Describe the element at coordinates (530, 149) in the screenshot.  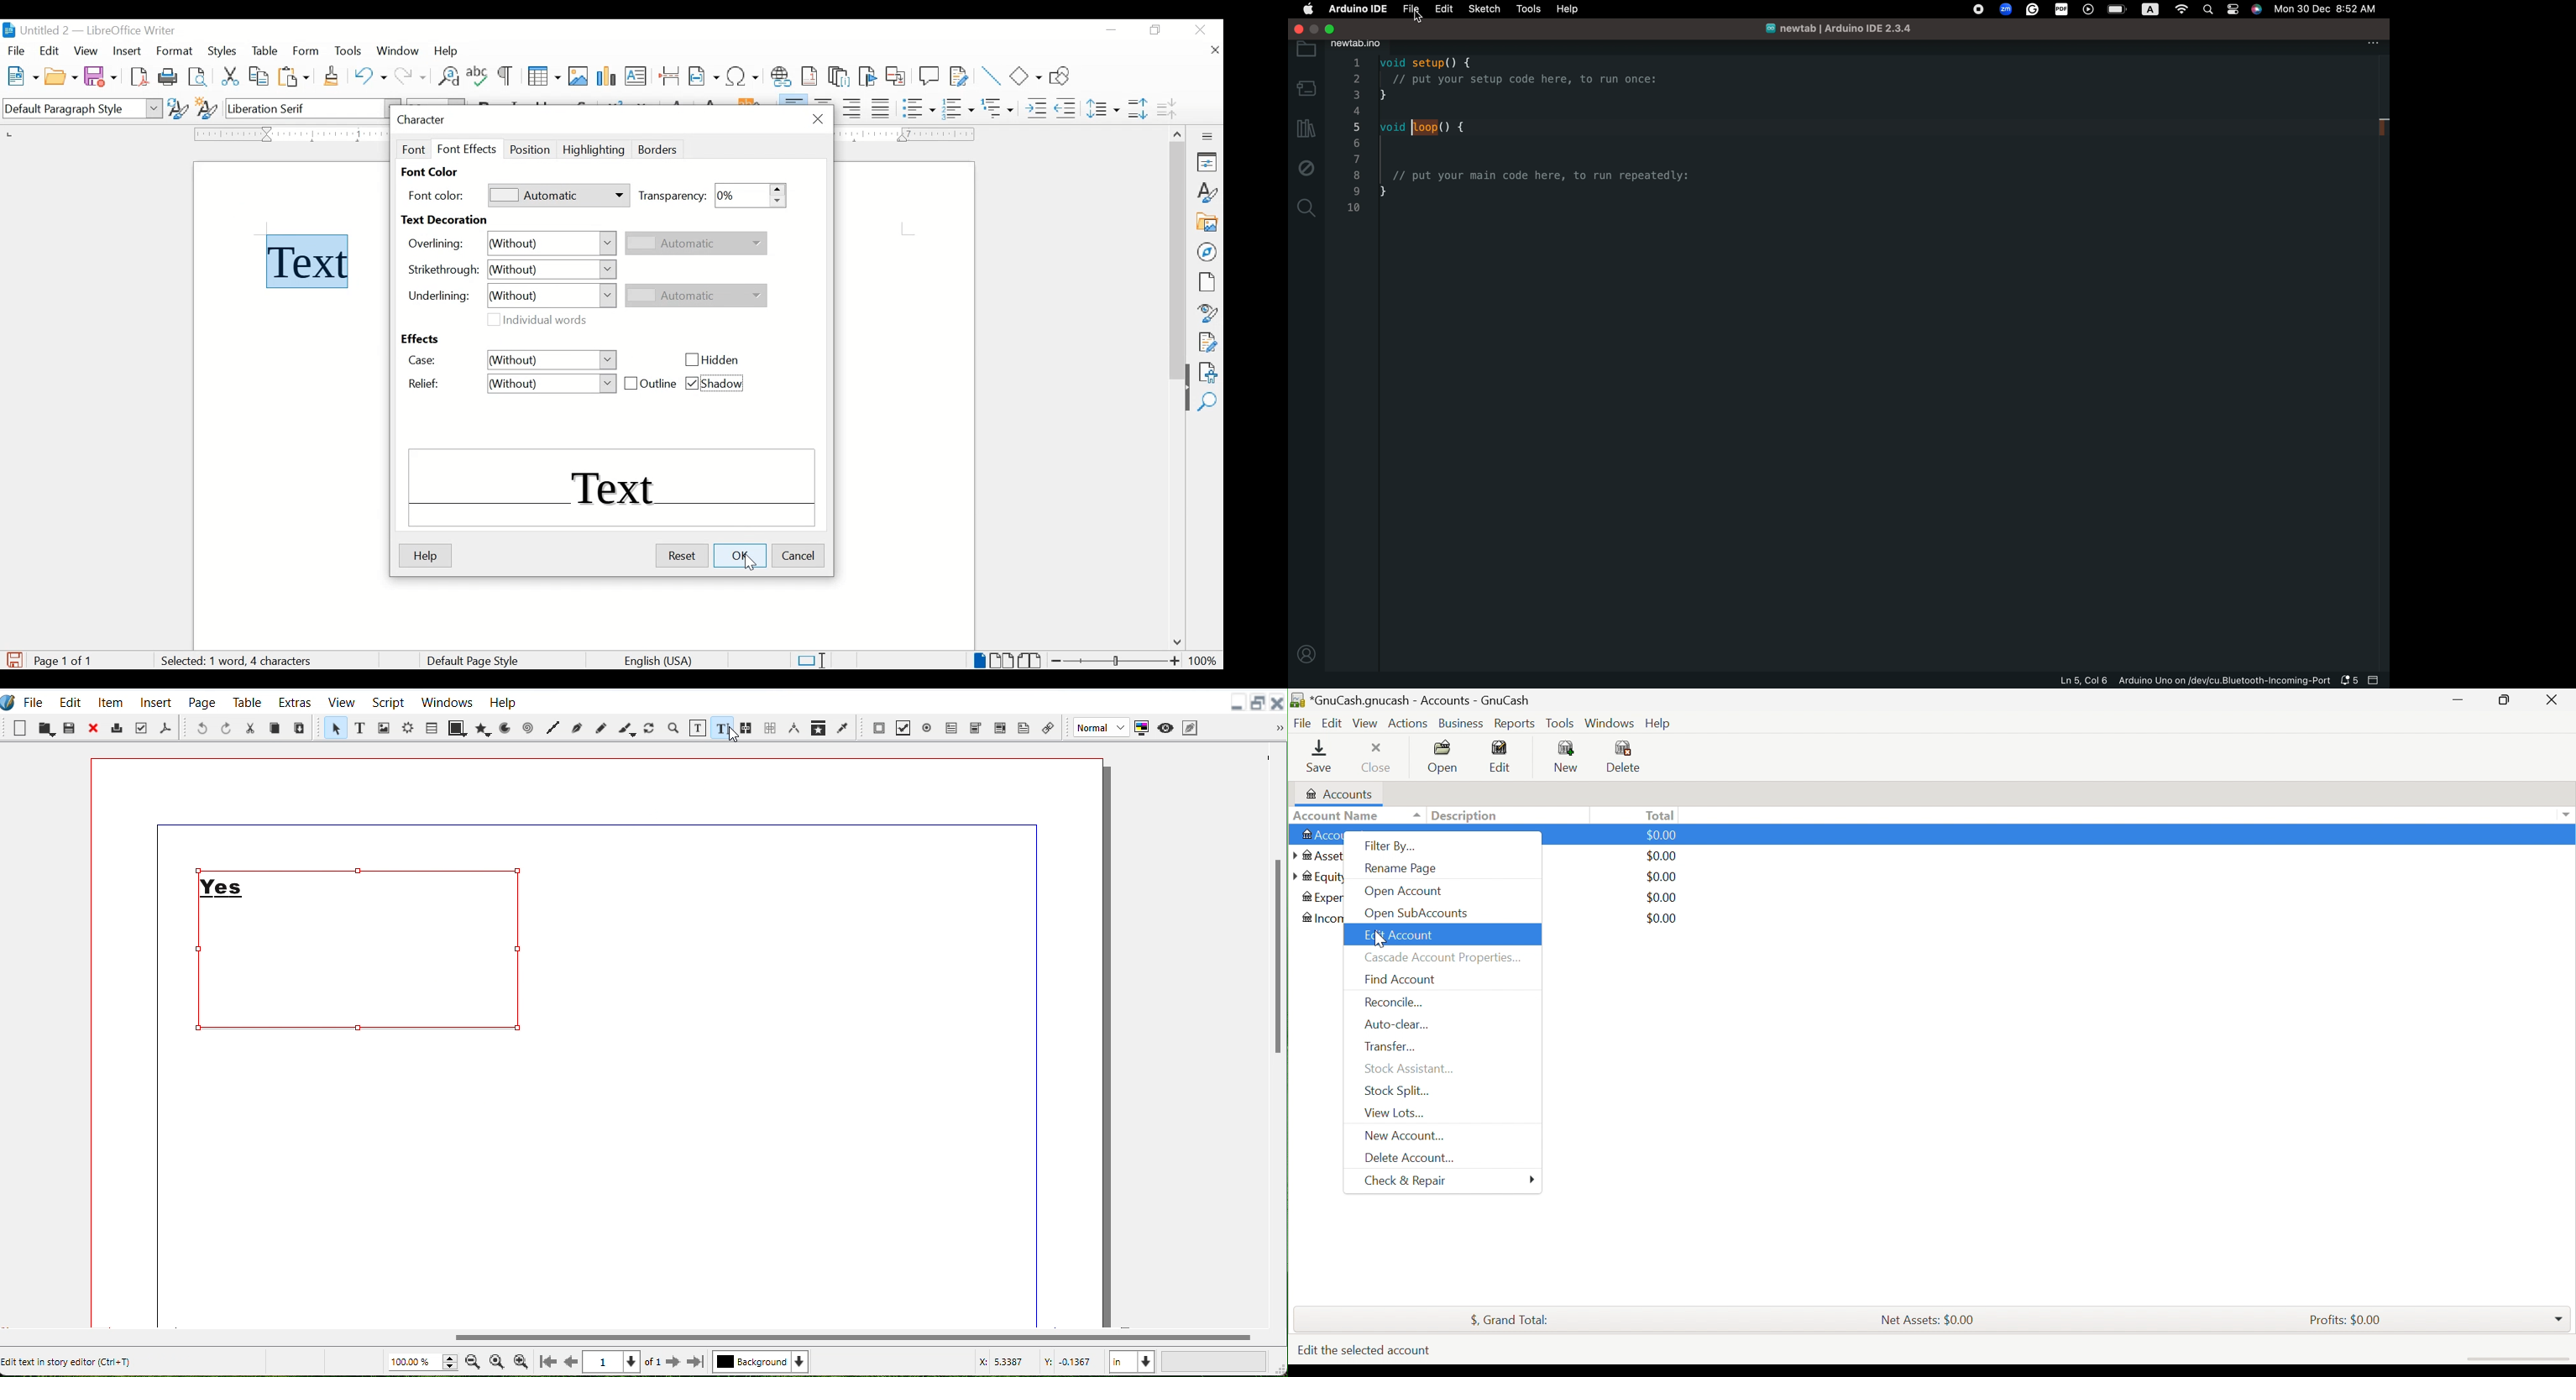
I see `position` at that location.